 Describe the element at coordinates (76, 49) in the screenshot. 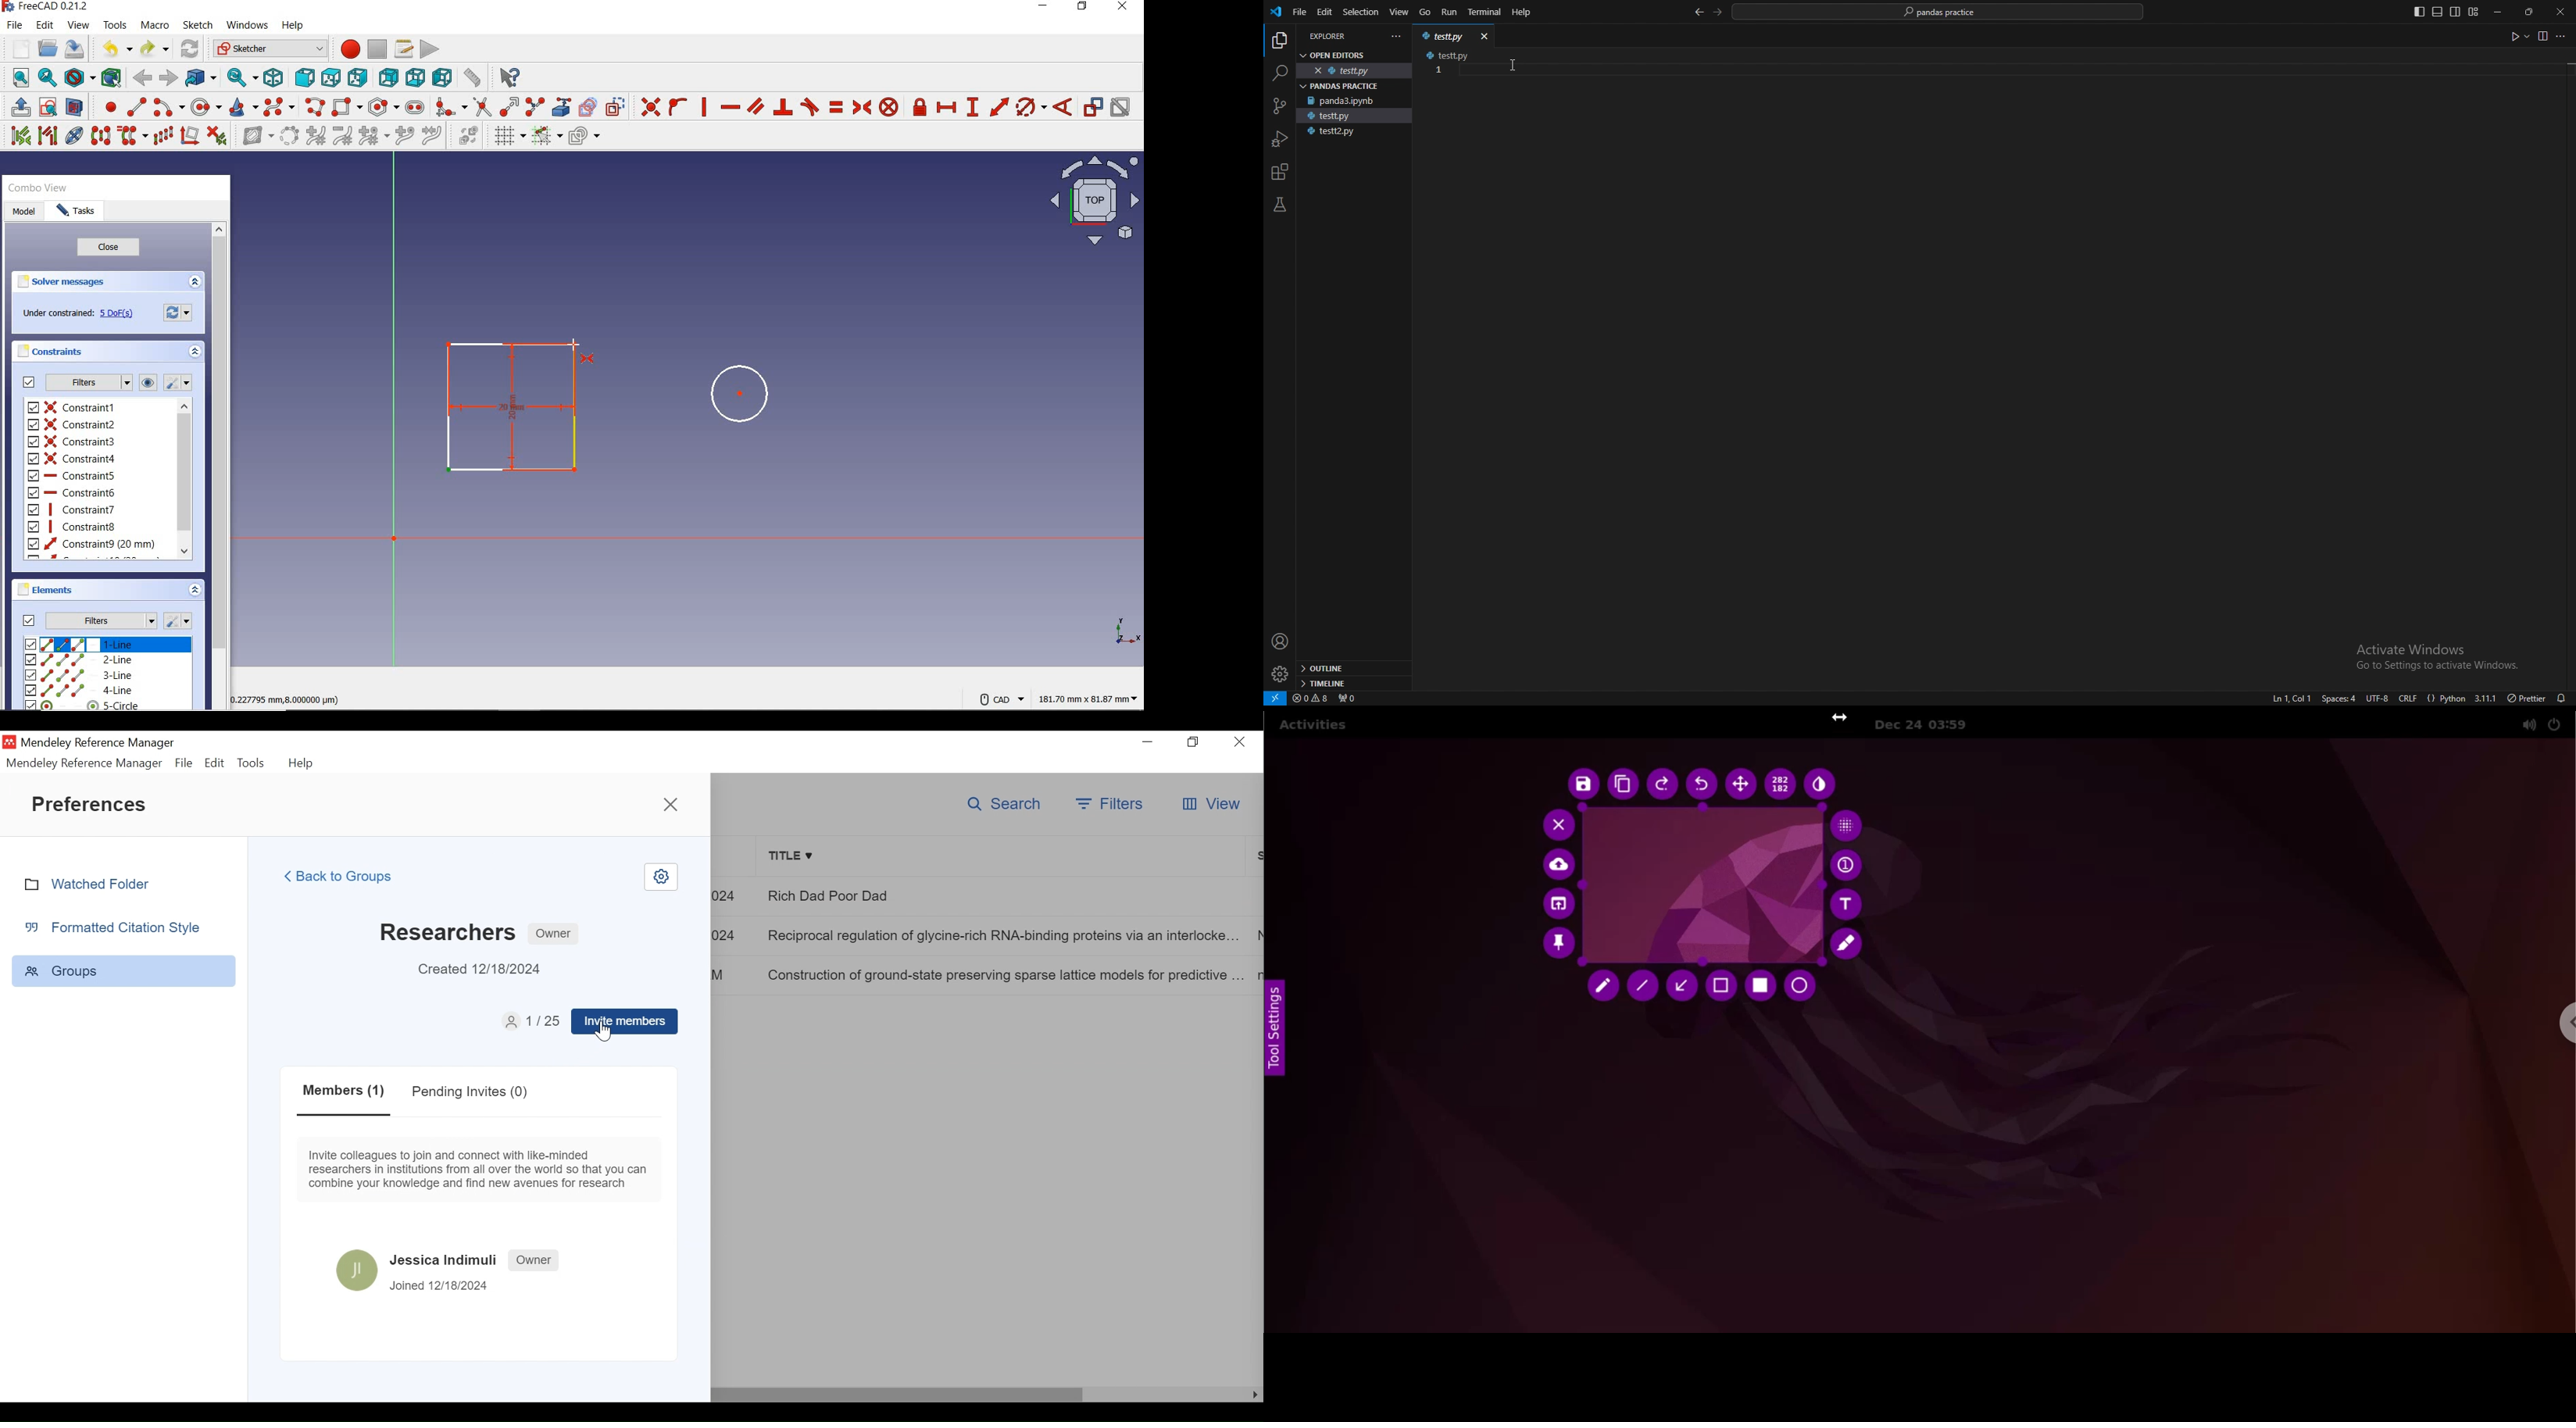

I see `save` at that location.